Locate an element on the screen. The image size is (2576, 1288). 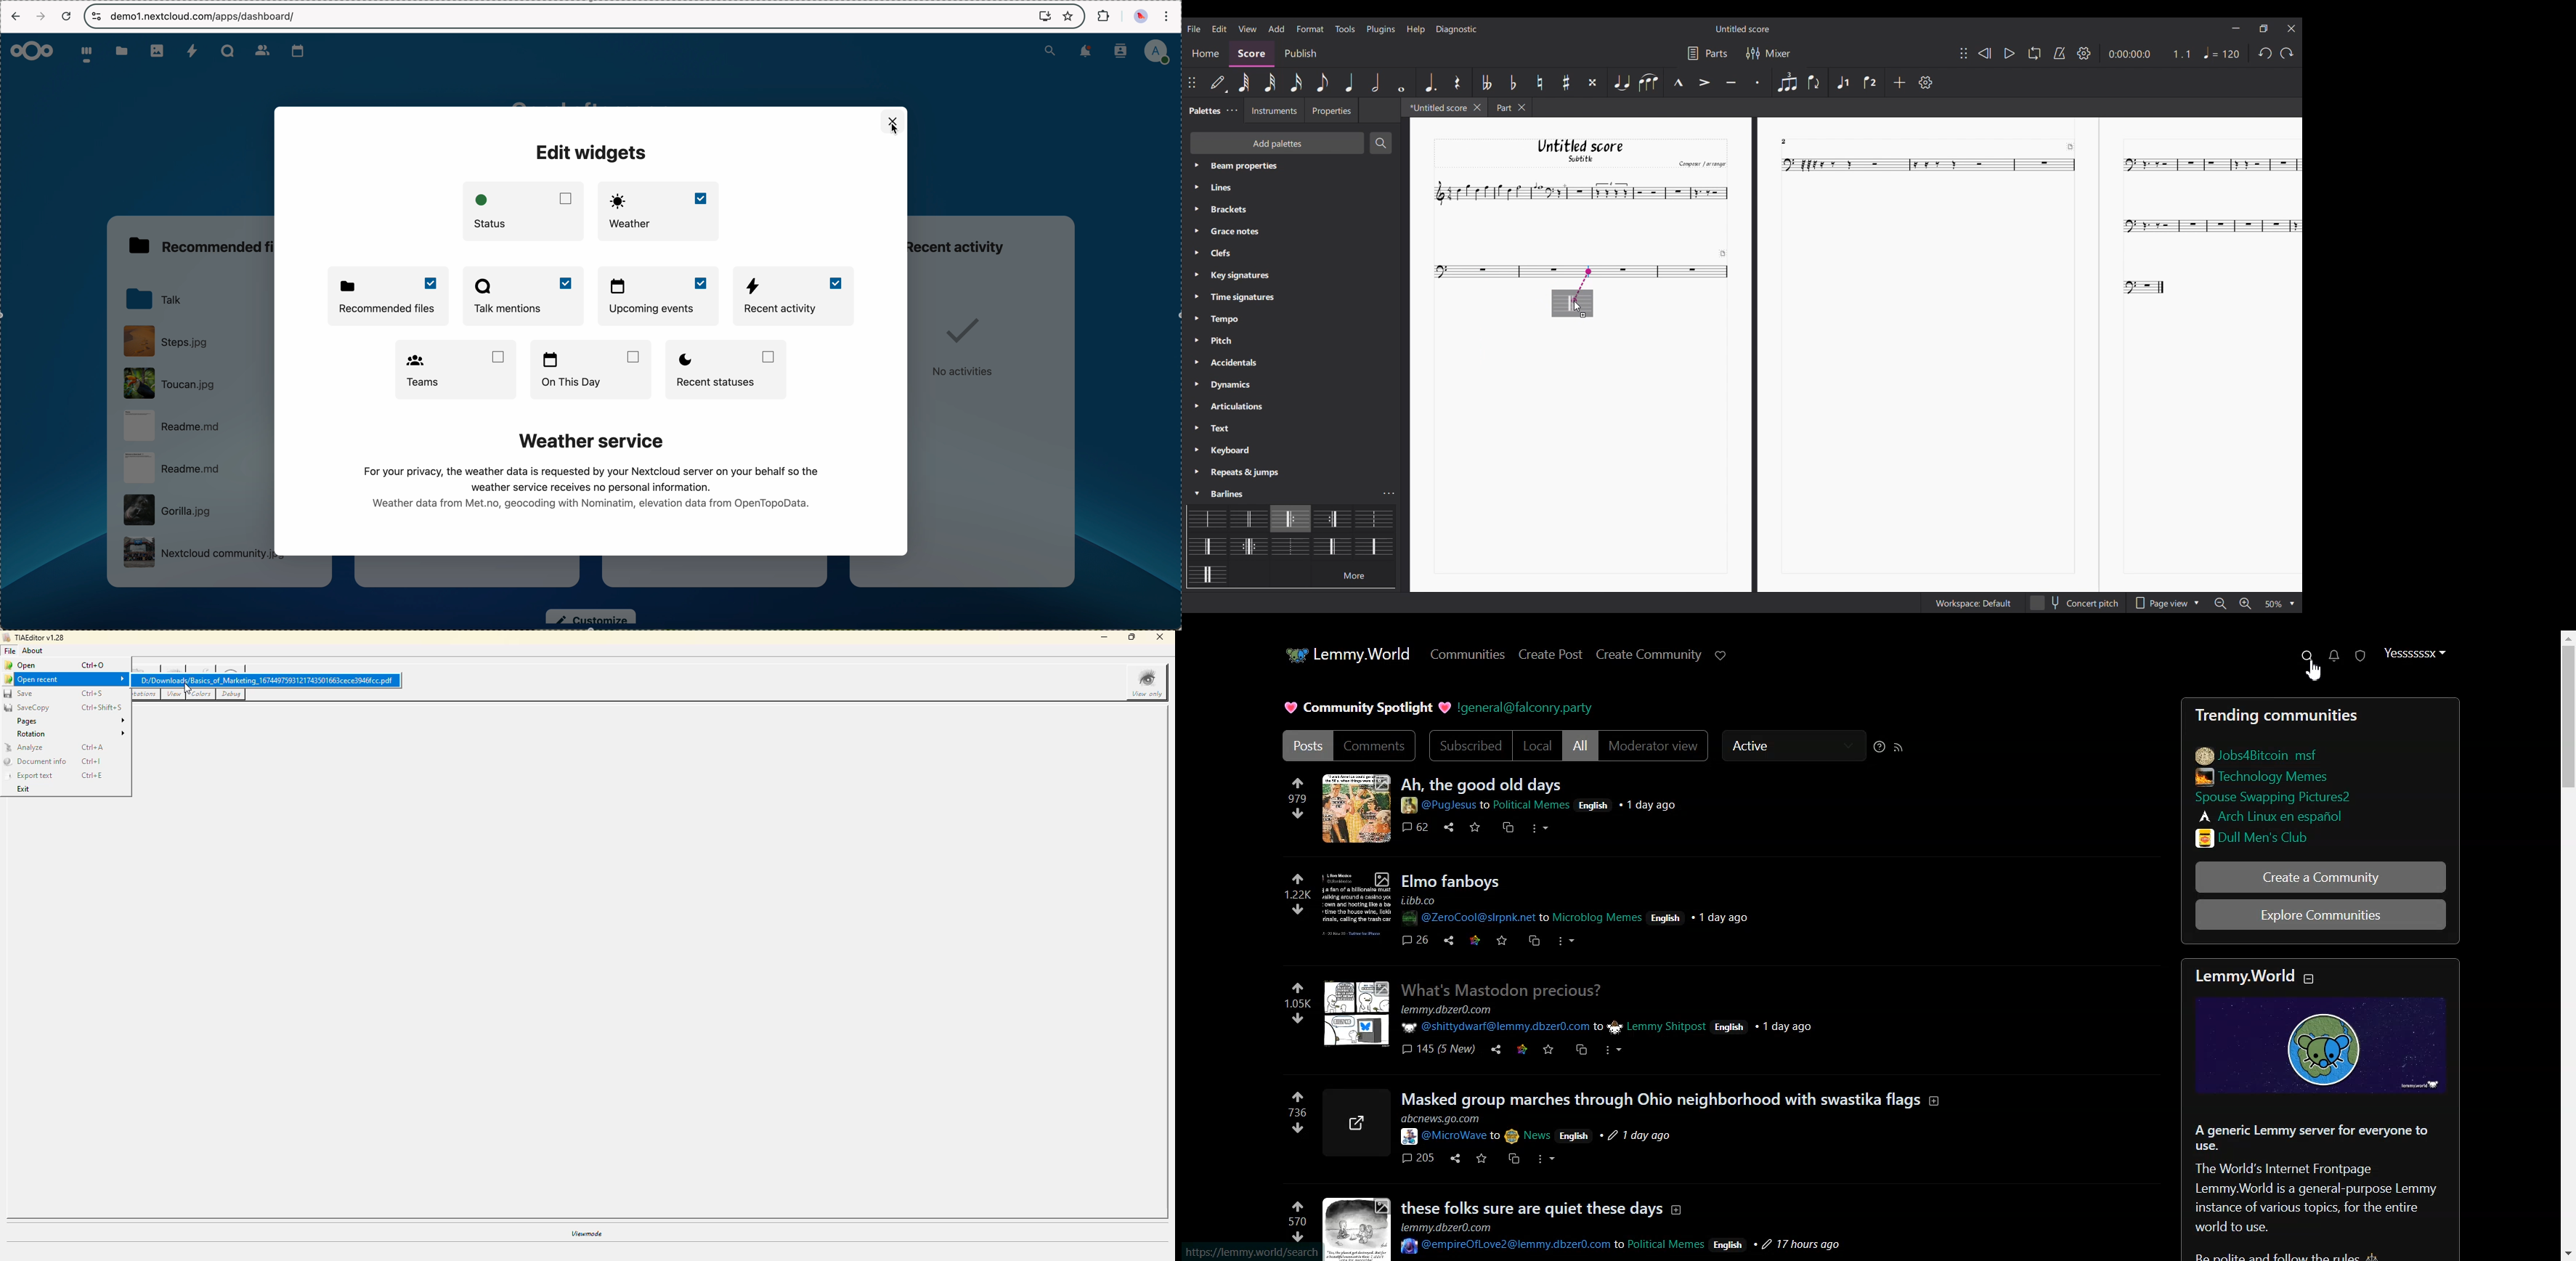
URL is located at coordinates (205, 16).